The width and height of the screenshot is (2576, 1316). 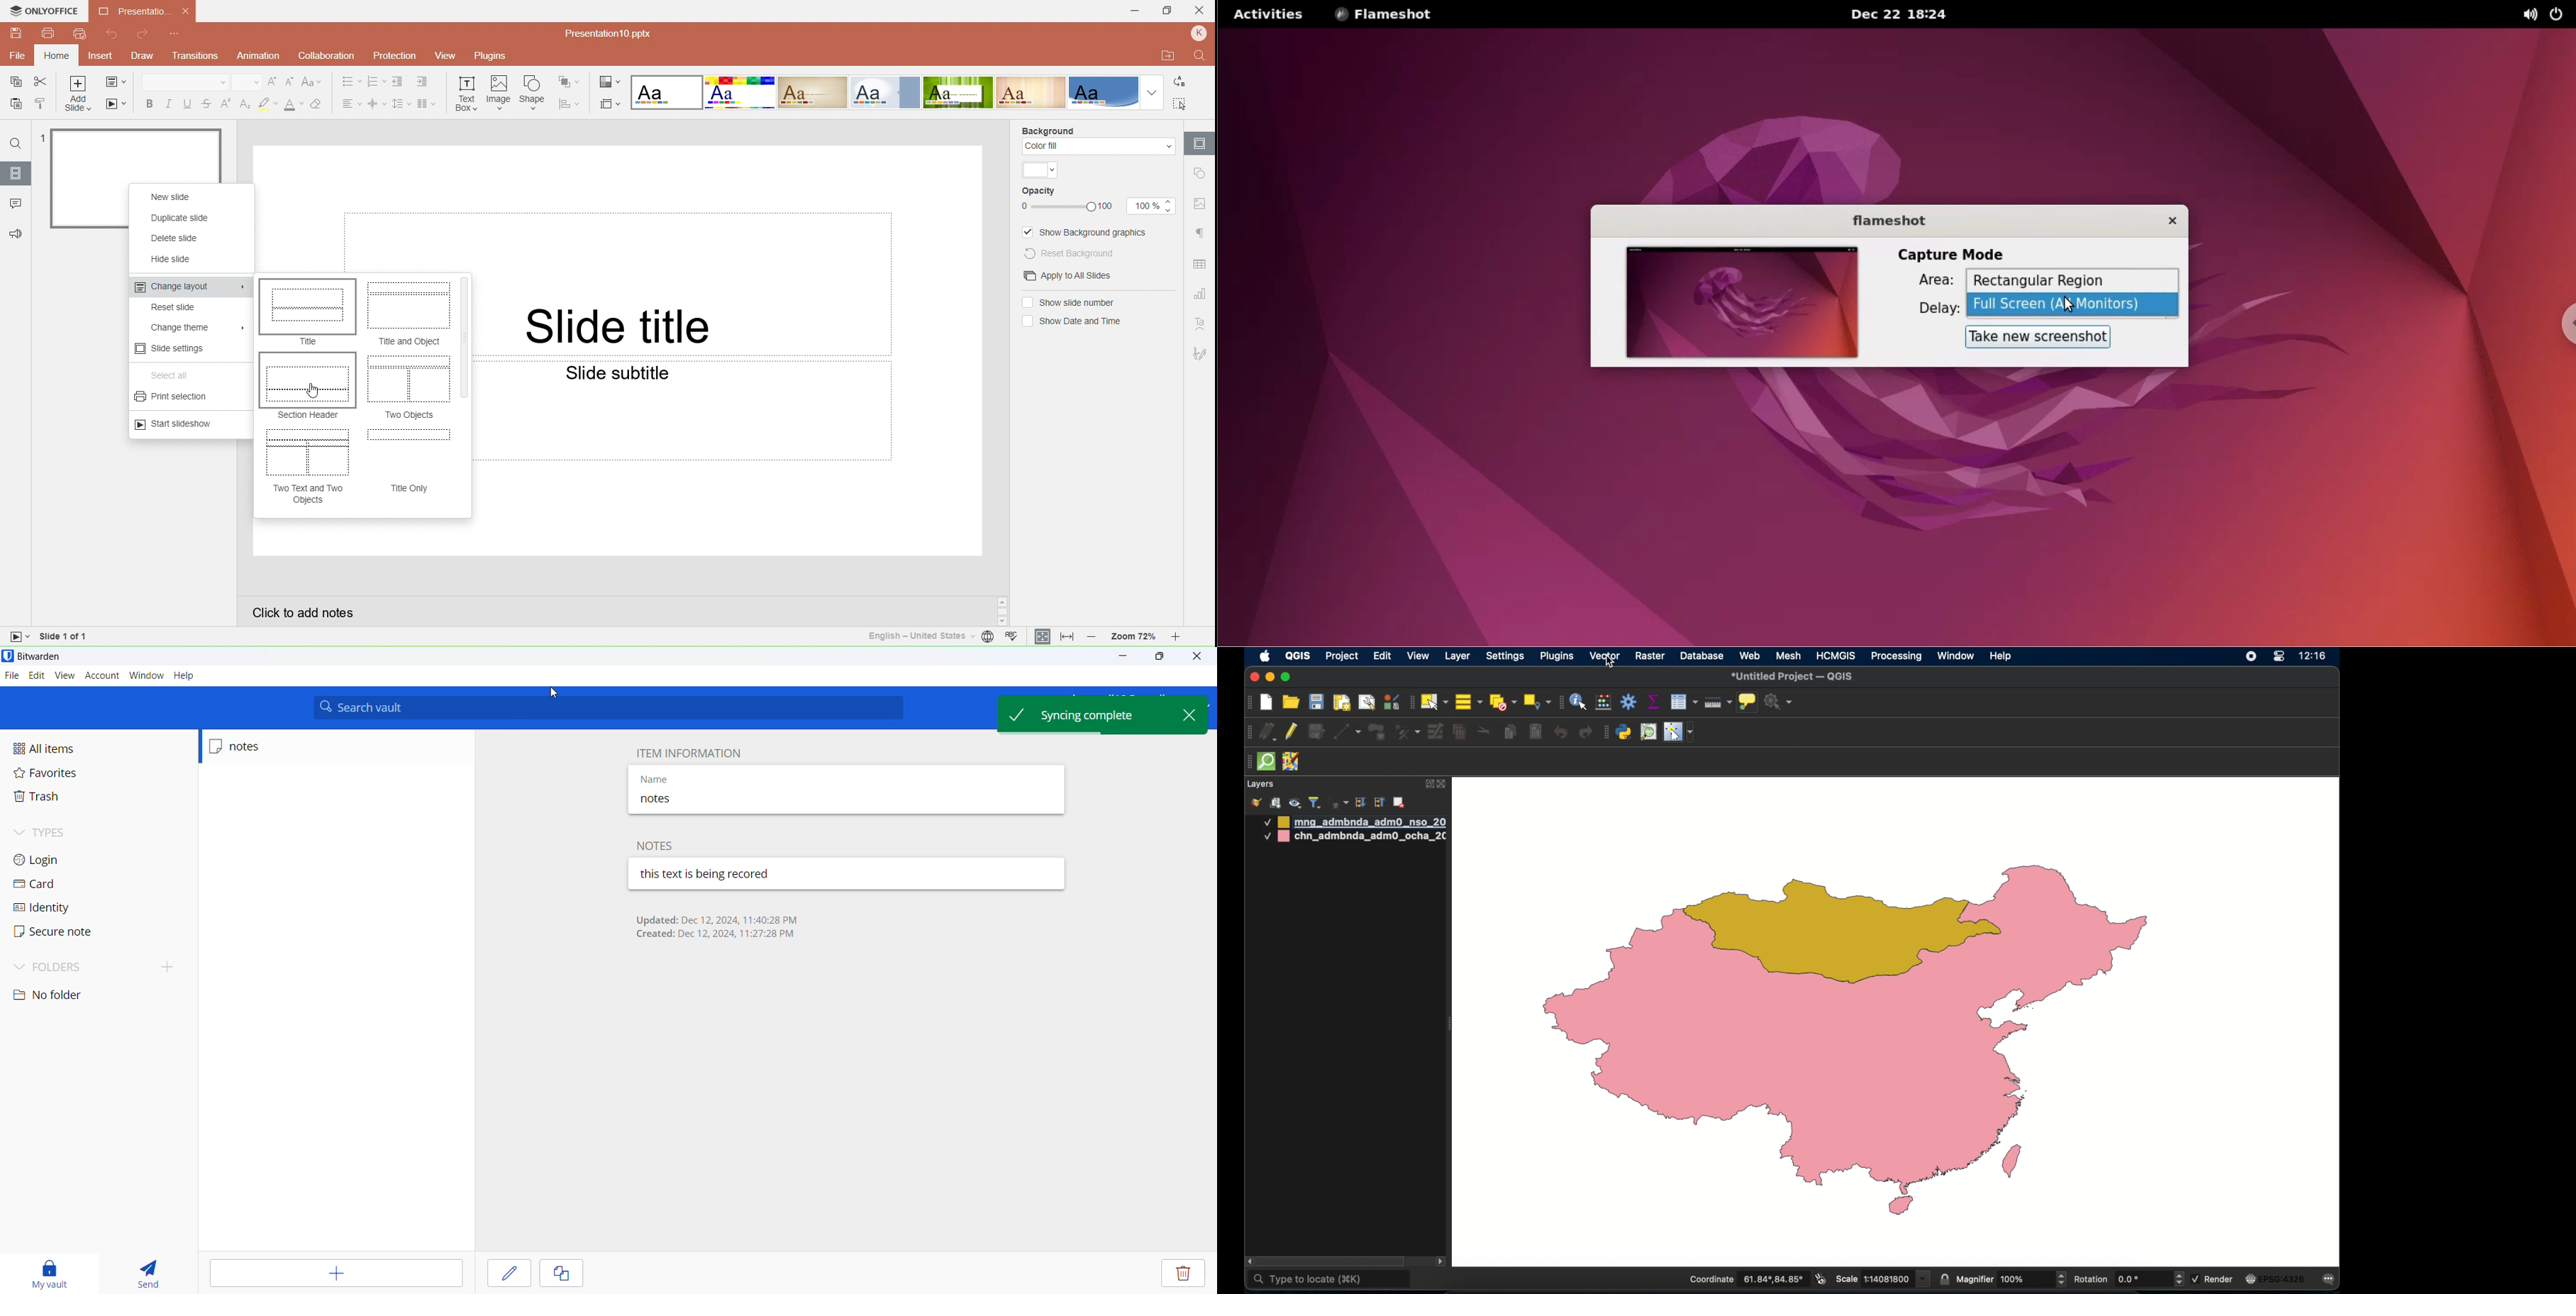 What do you see at coordinates (198, 56) in the screenshot?
I see `Transitions` at bounding box center [198, 56].